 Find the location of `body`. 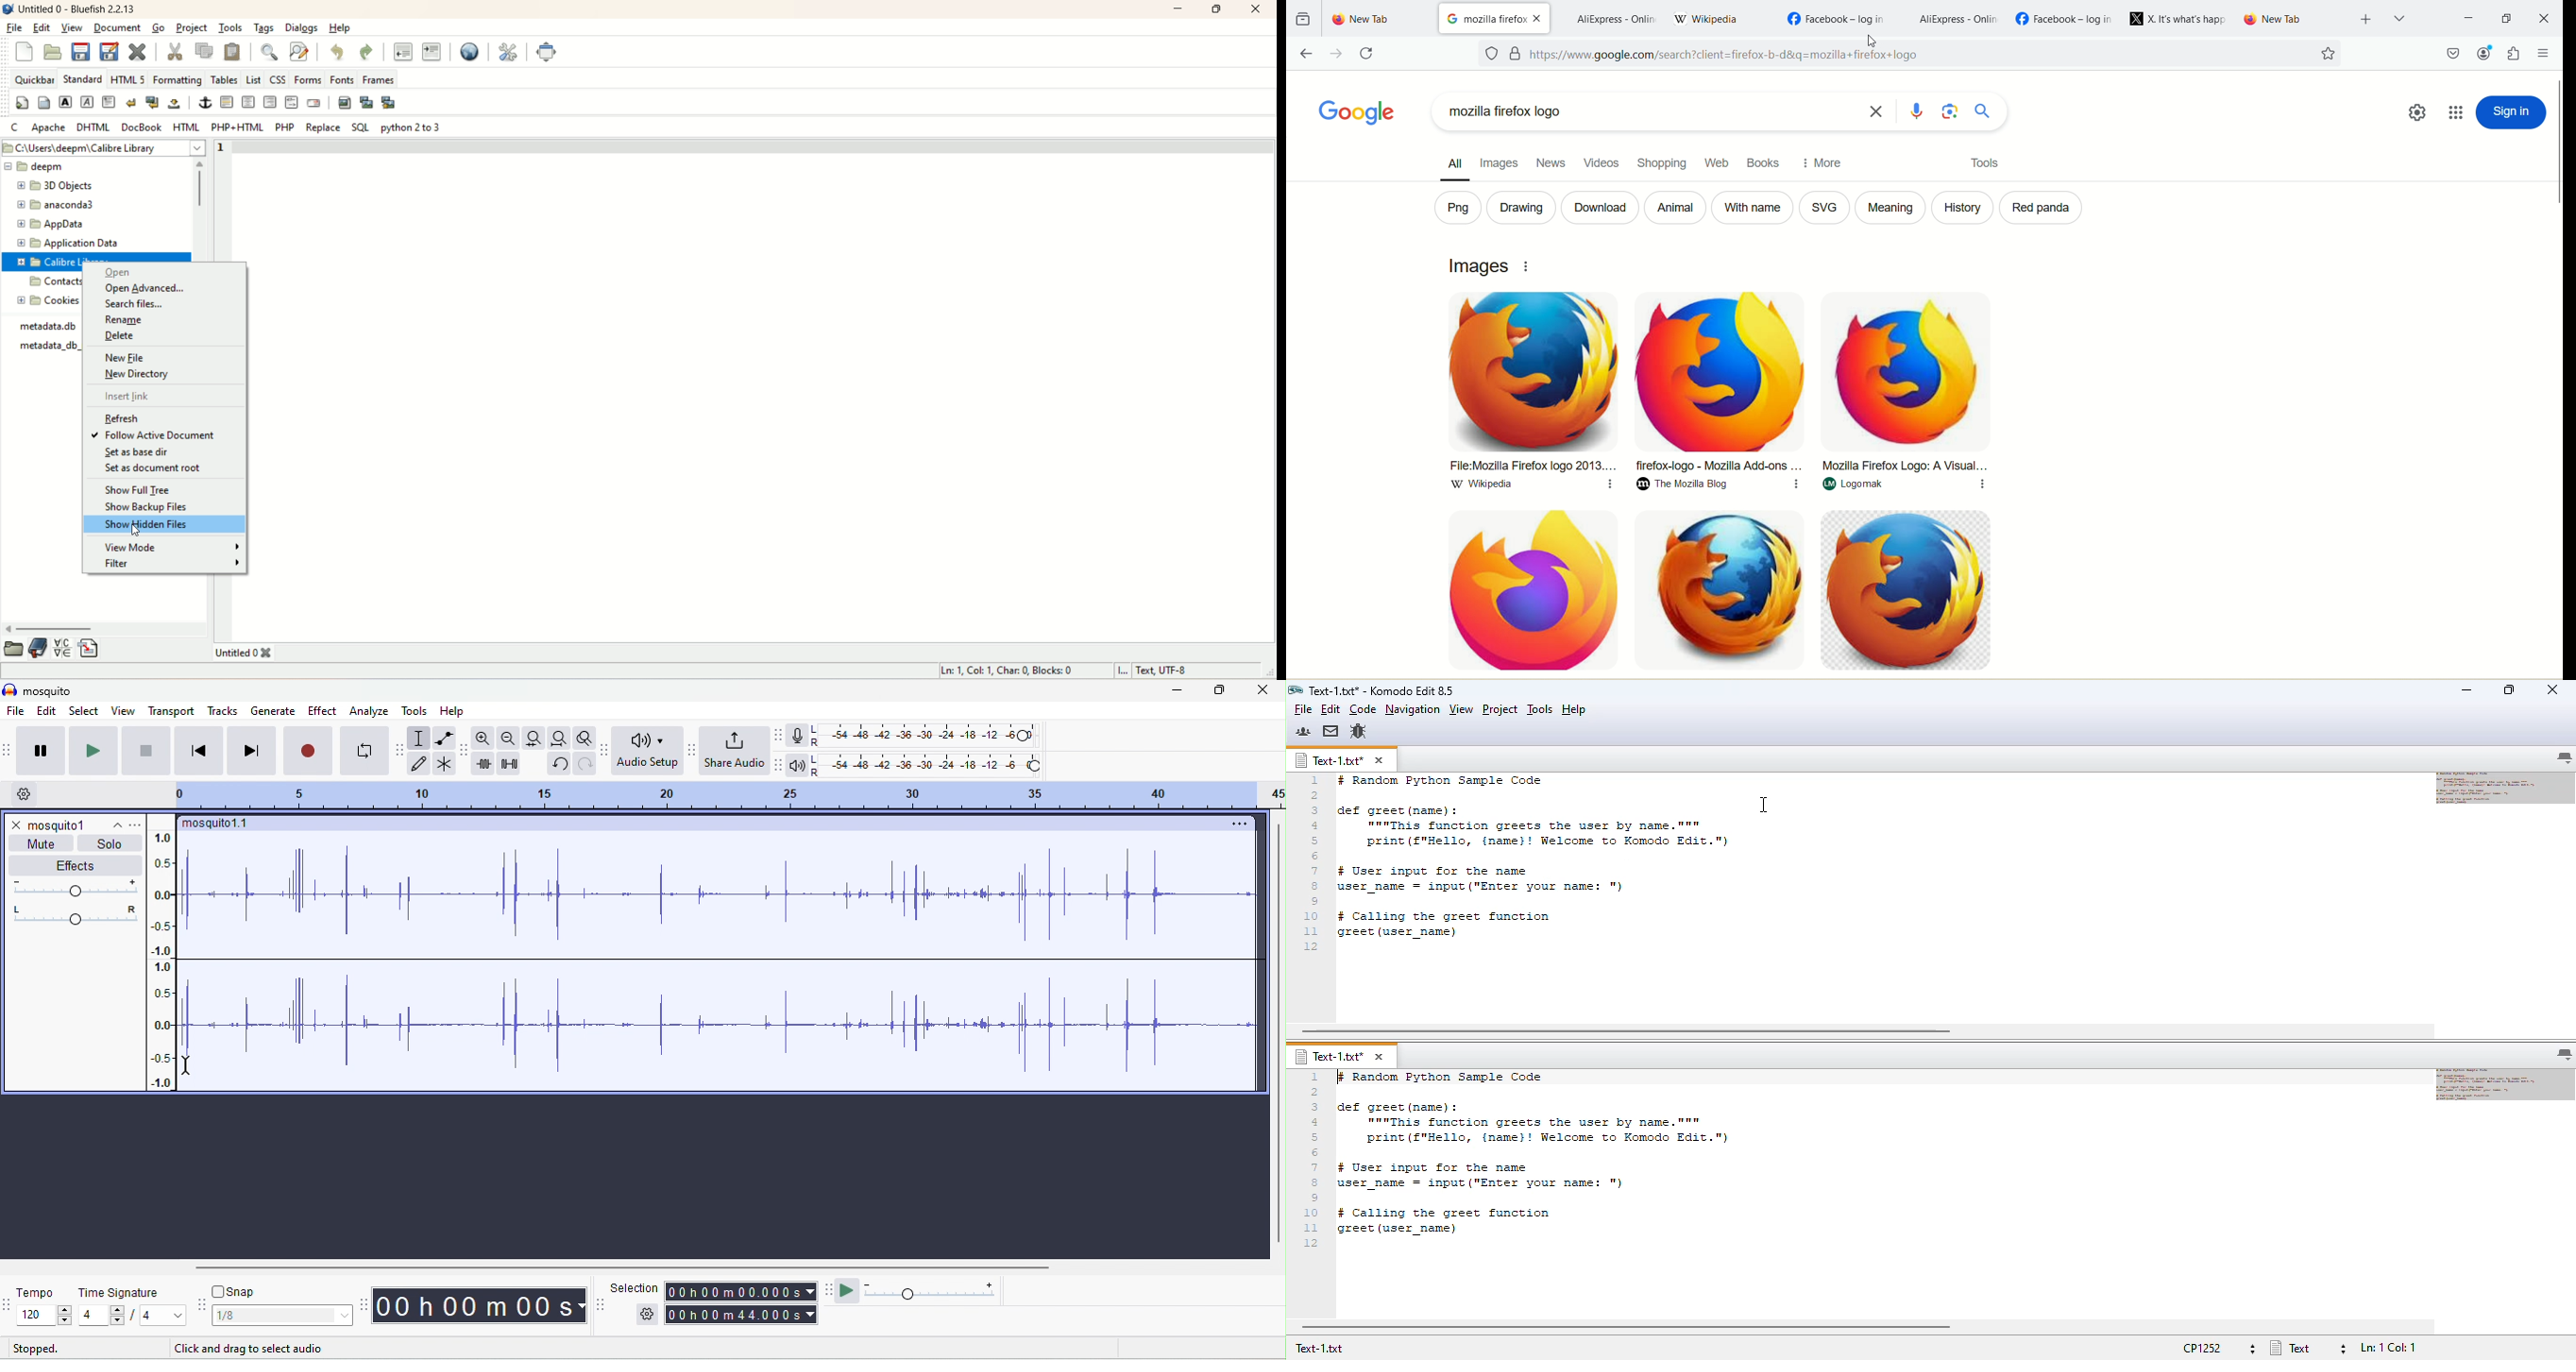

body is located at coordinates (43, 101).